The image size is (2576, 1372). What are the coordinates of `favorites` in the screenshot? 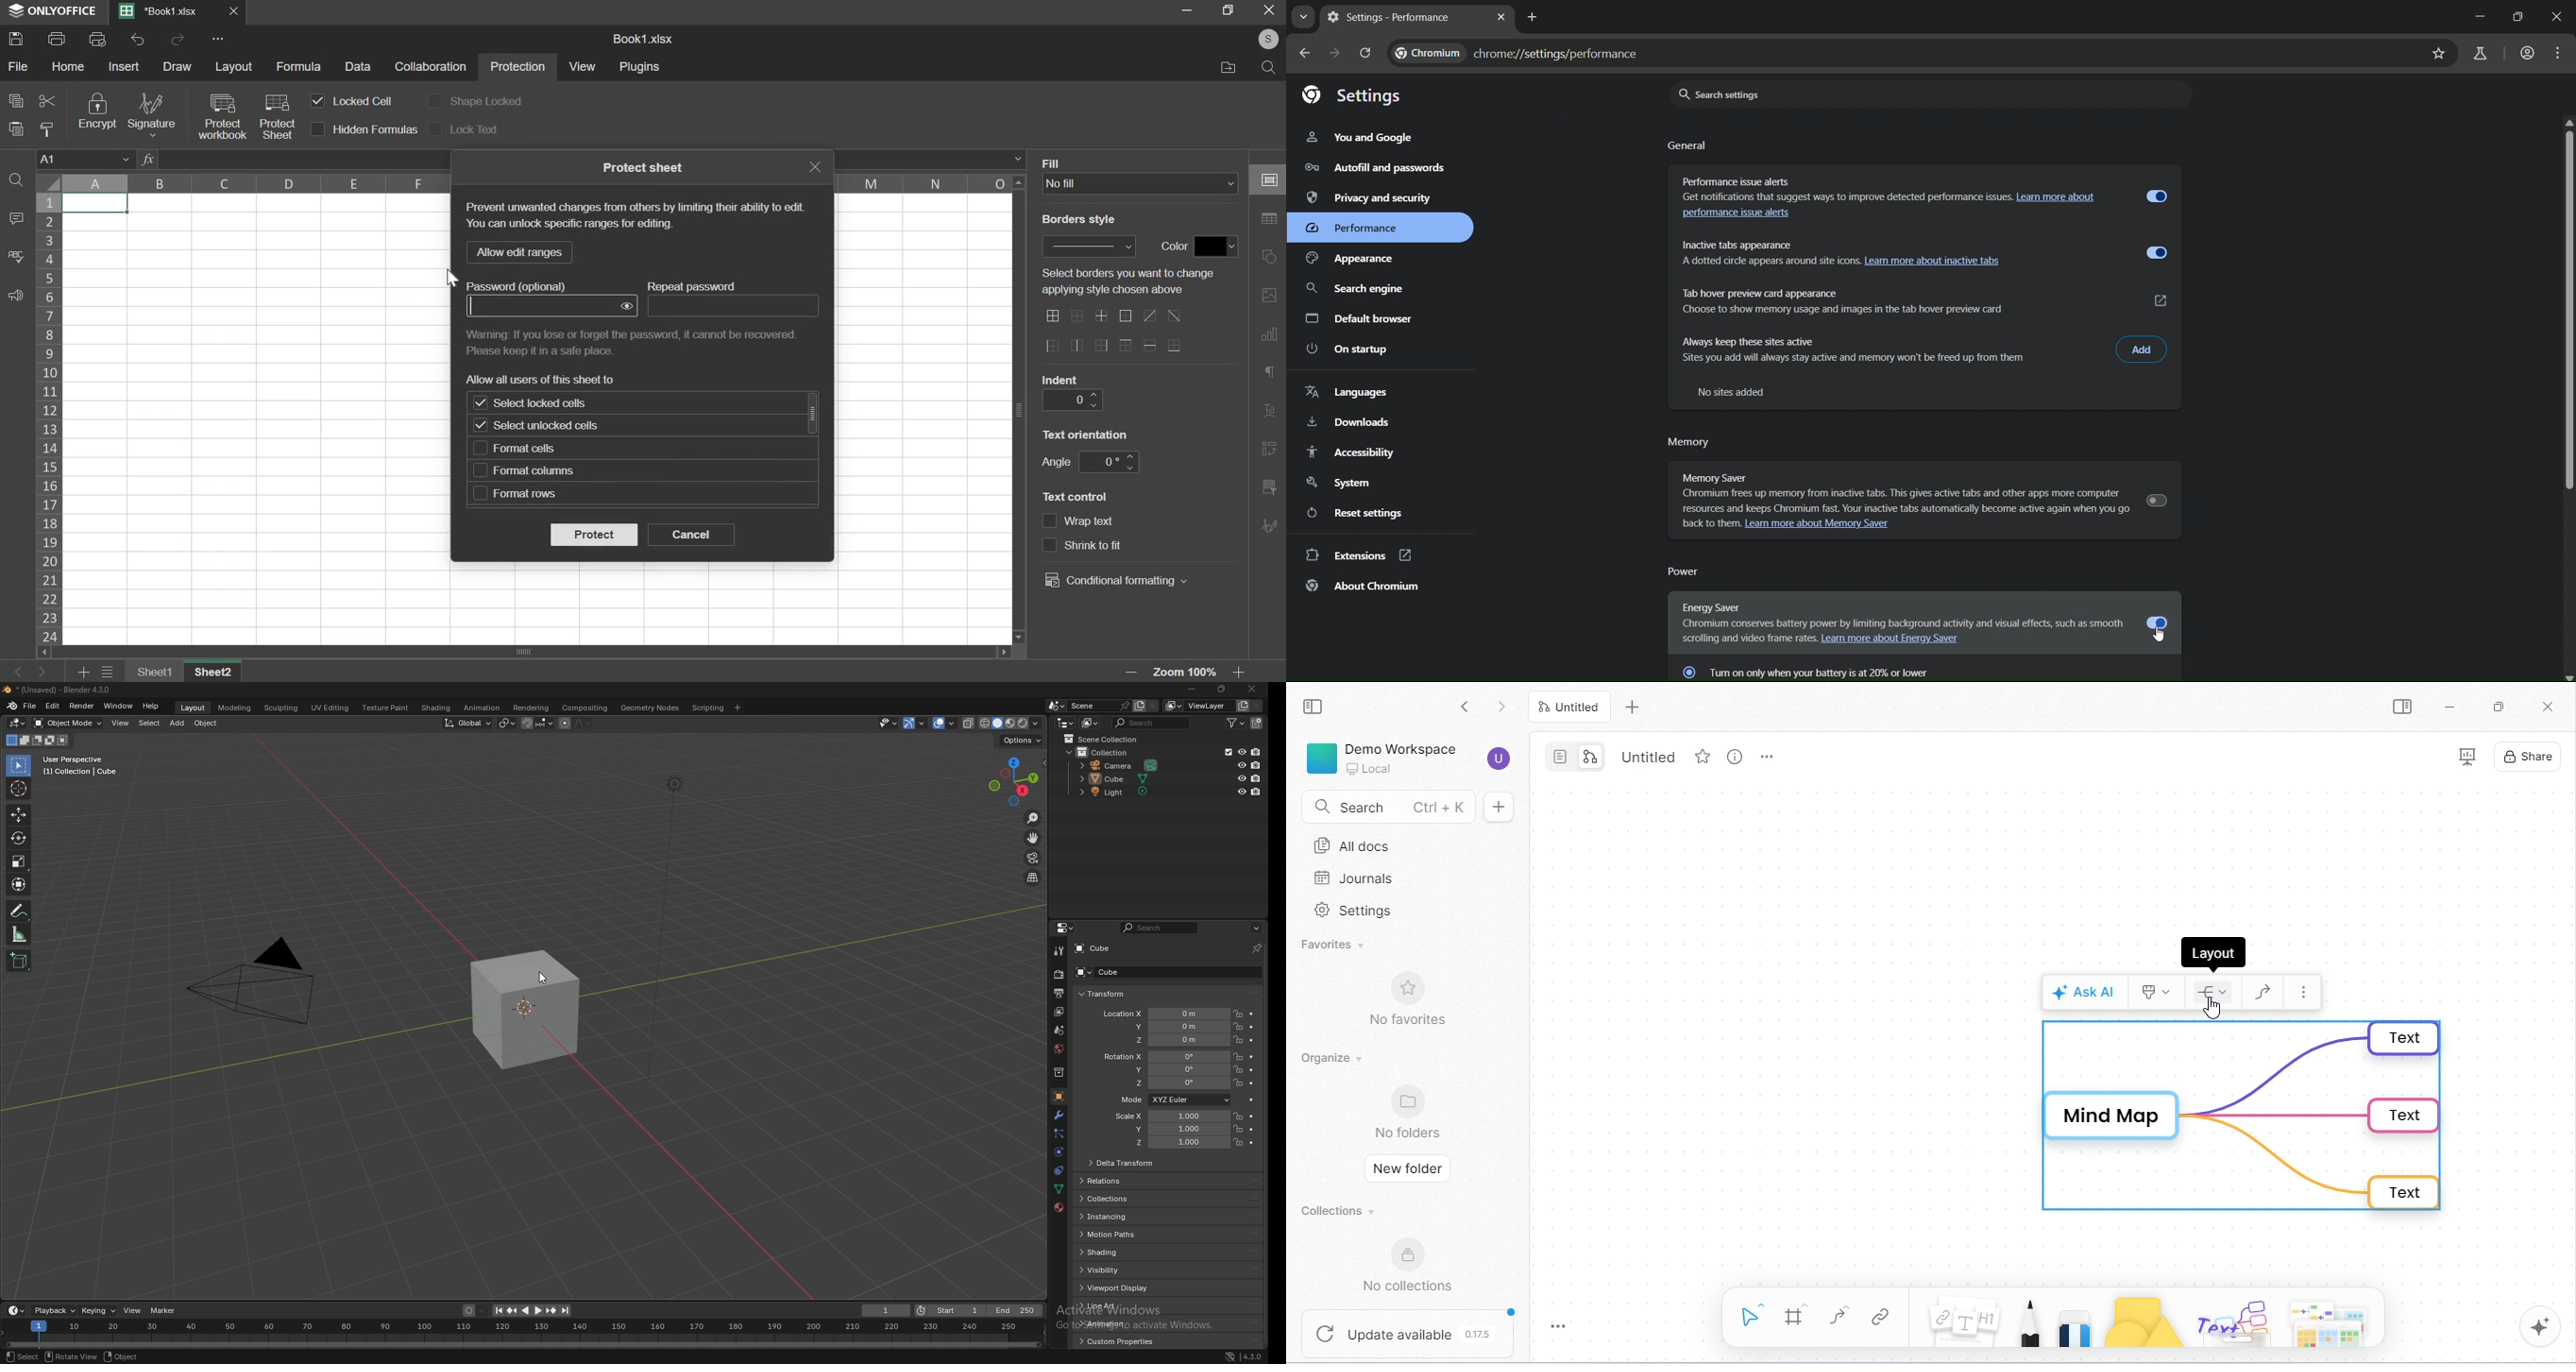 It's located at (1701, 758).